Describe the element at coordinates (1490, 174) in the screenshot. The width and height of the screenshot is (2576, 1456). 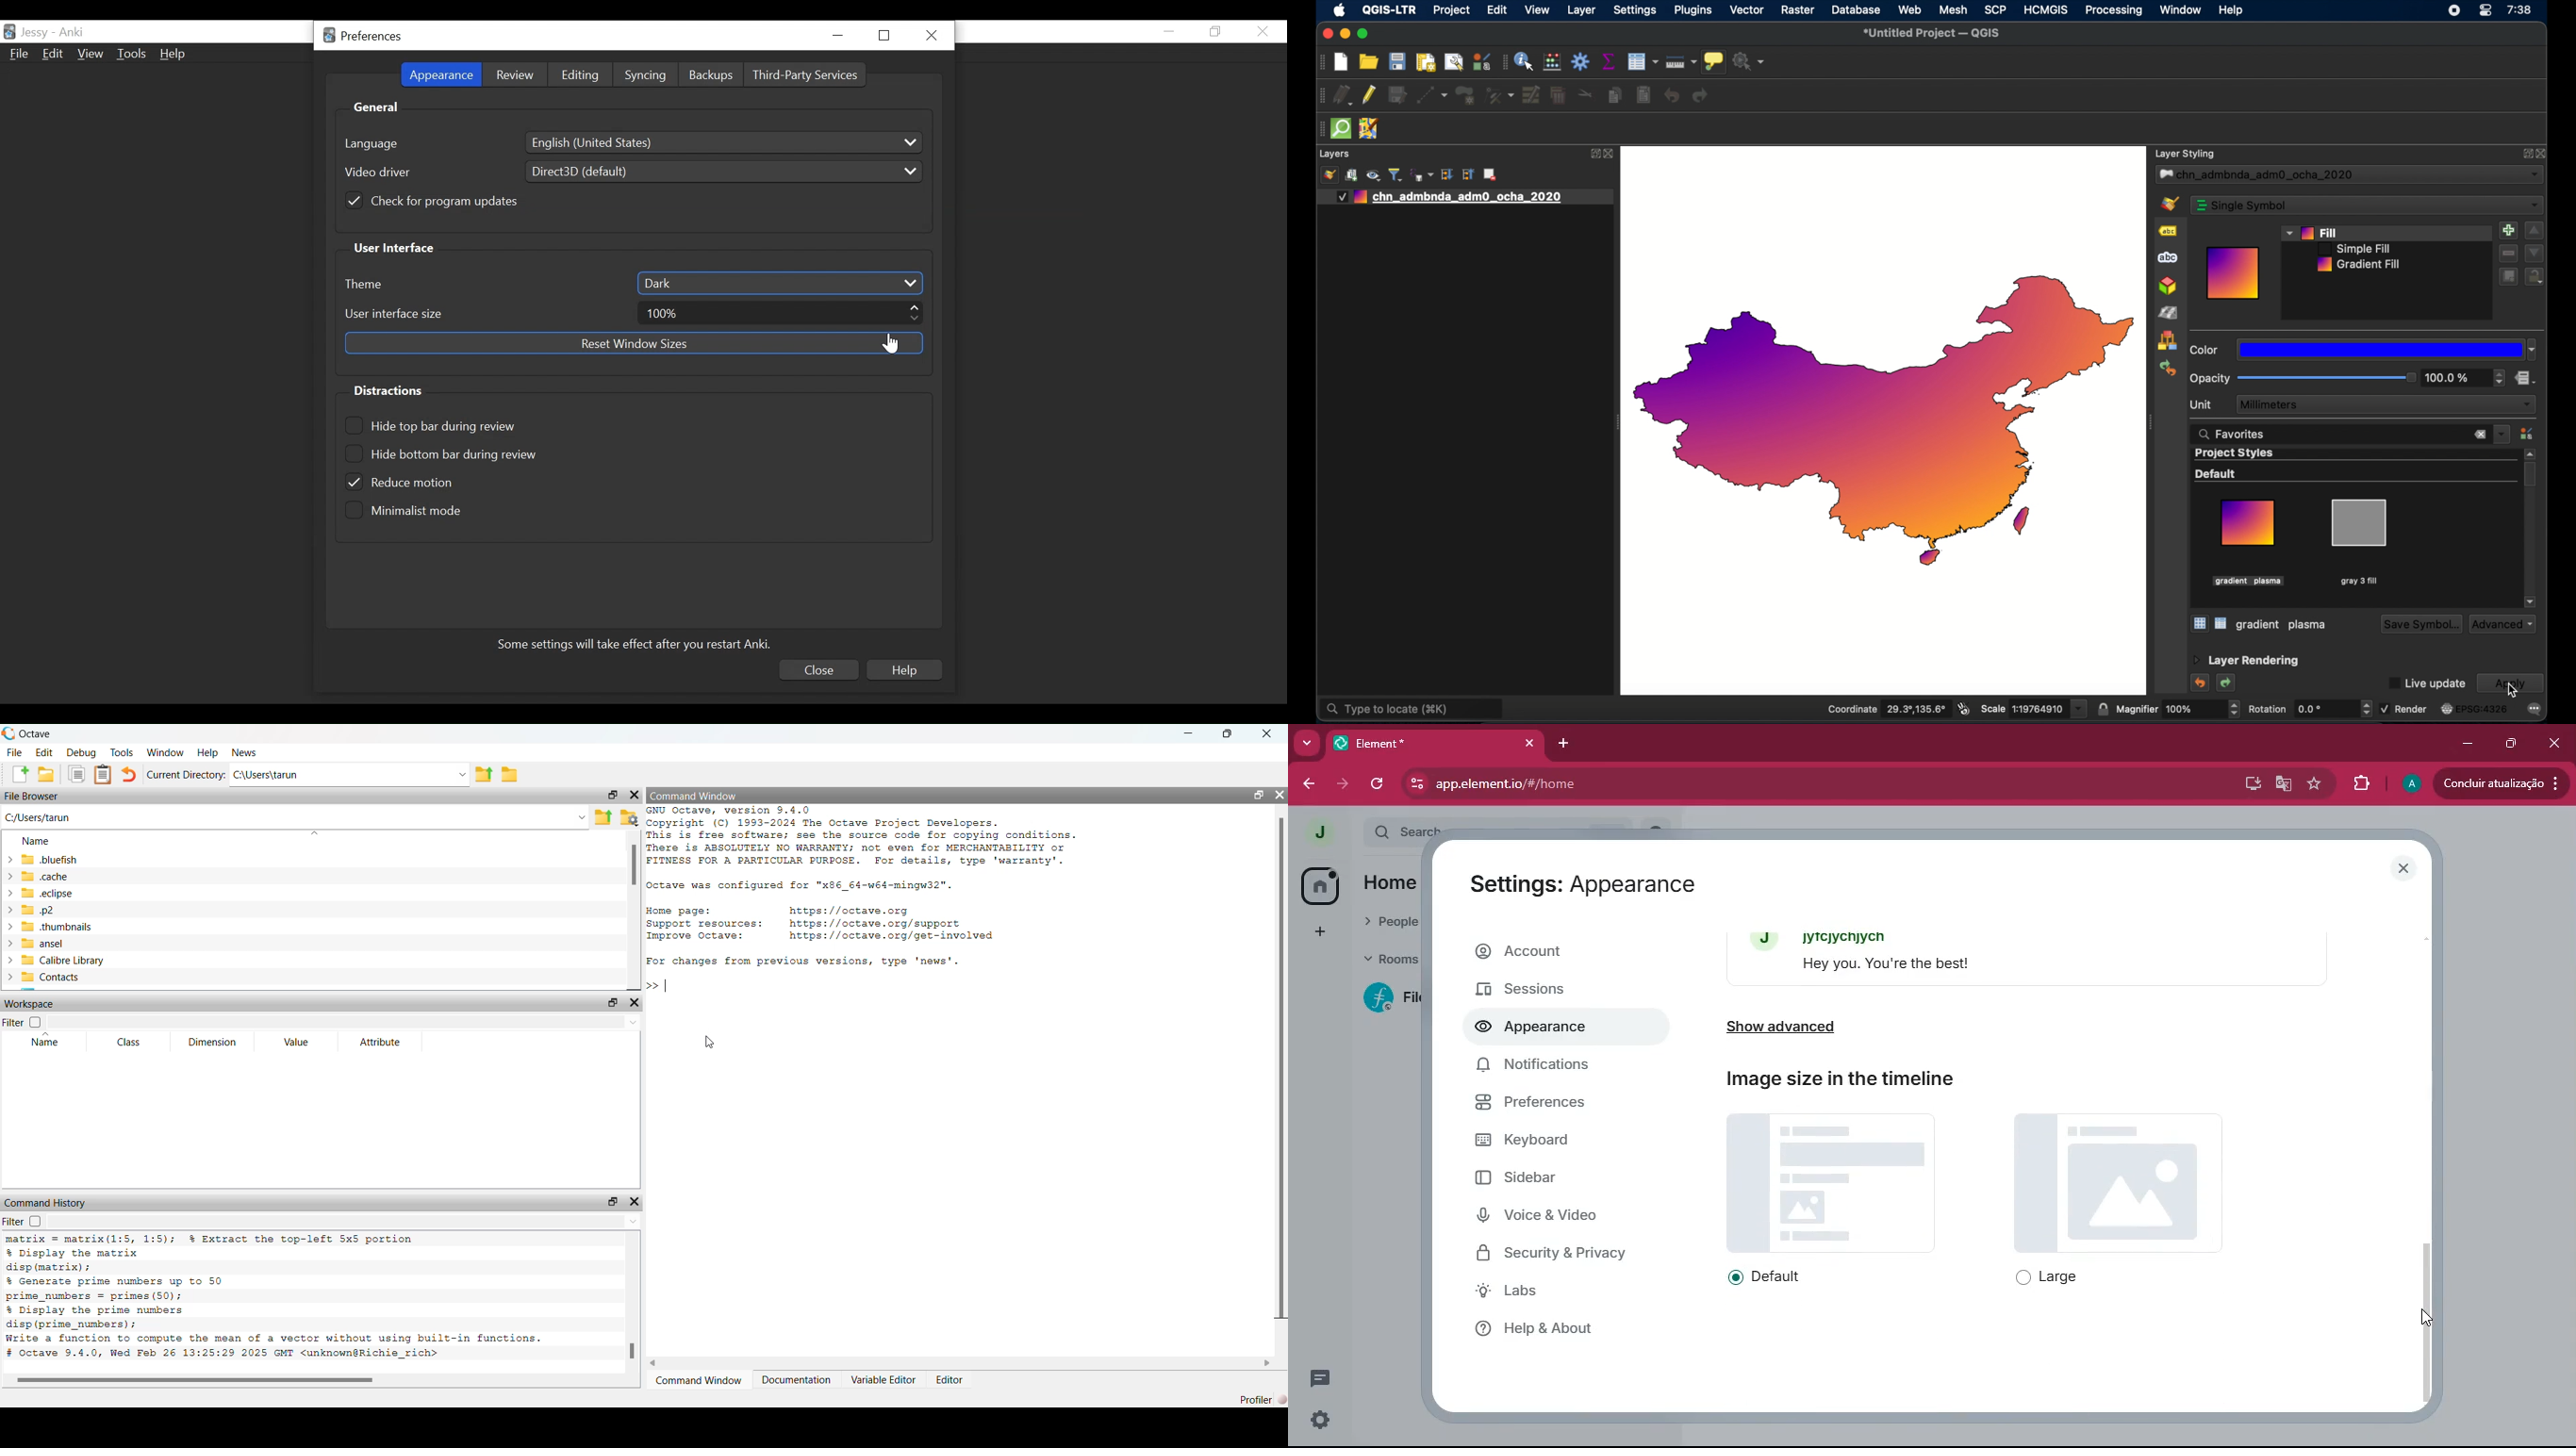
I see `remove layer group` at that location.